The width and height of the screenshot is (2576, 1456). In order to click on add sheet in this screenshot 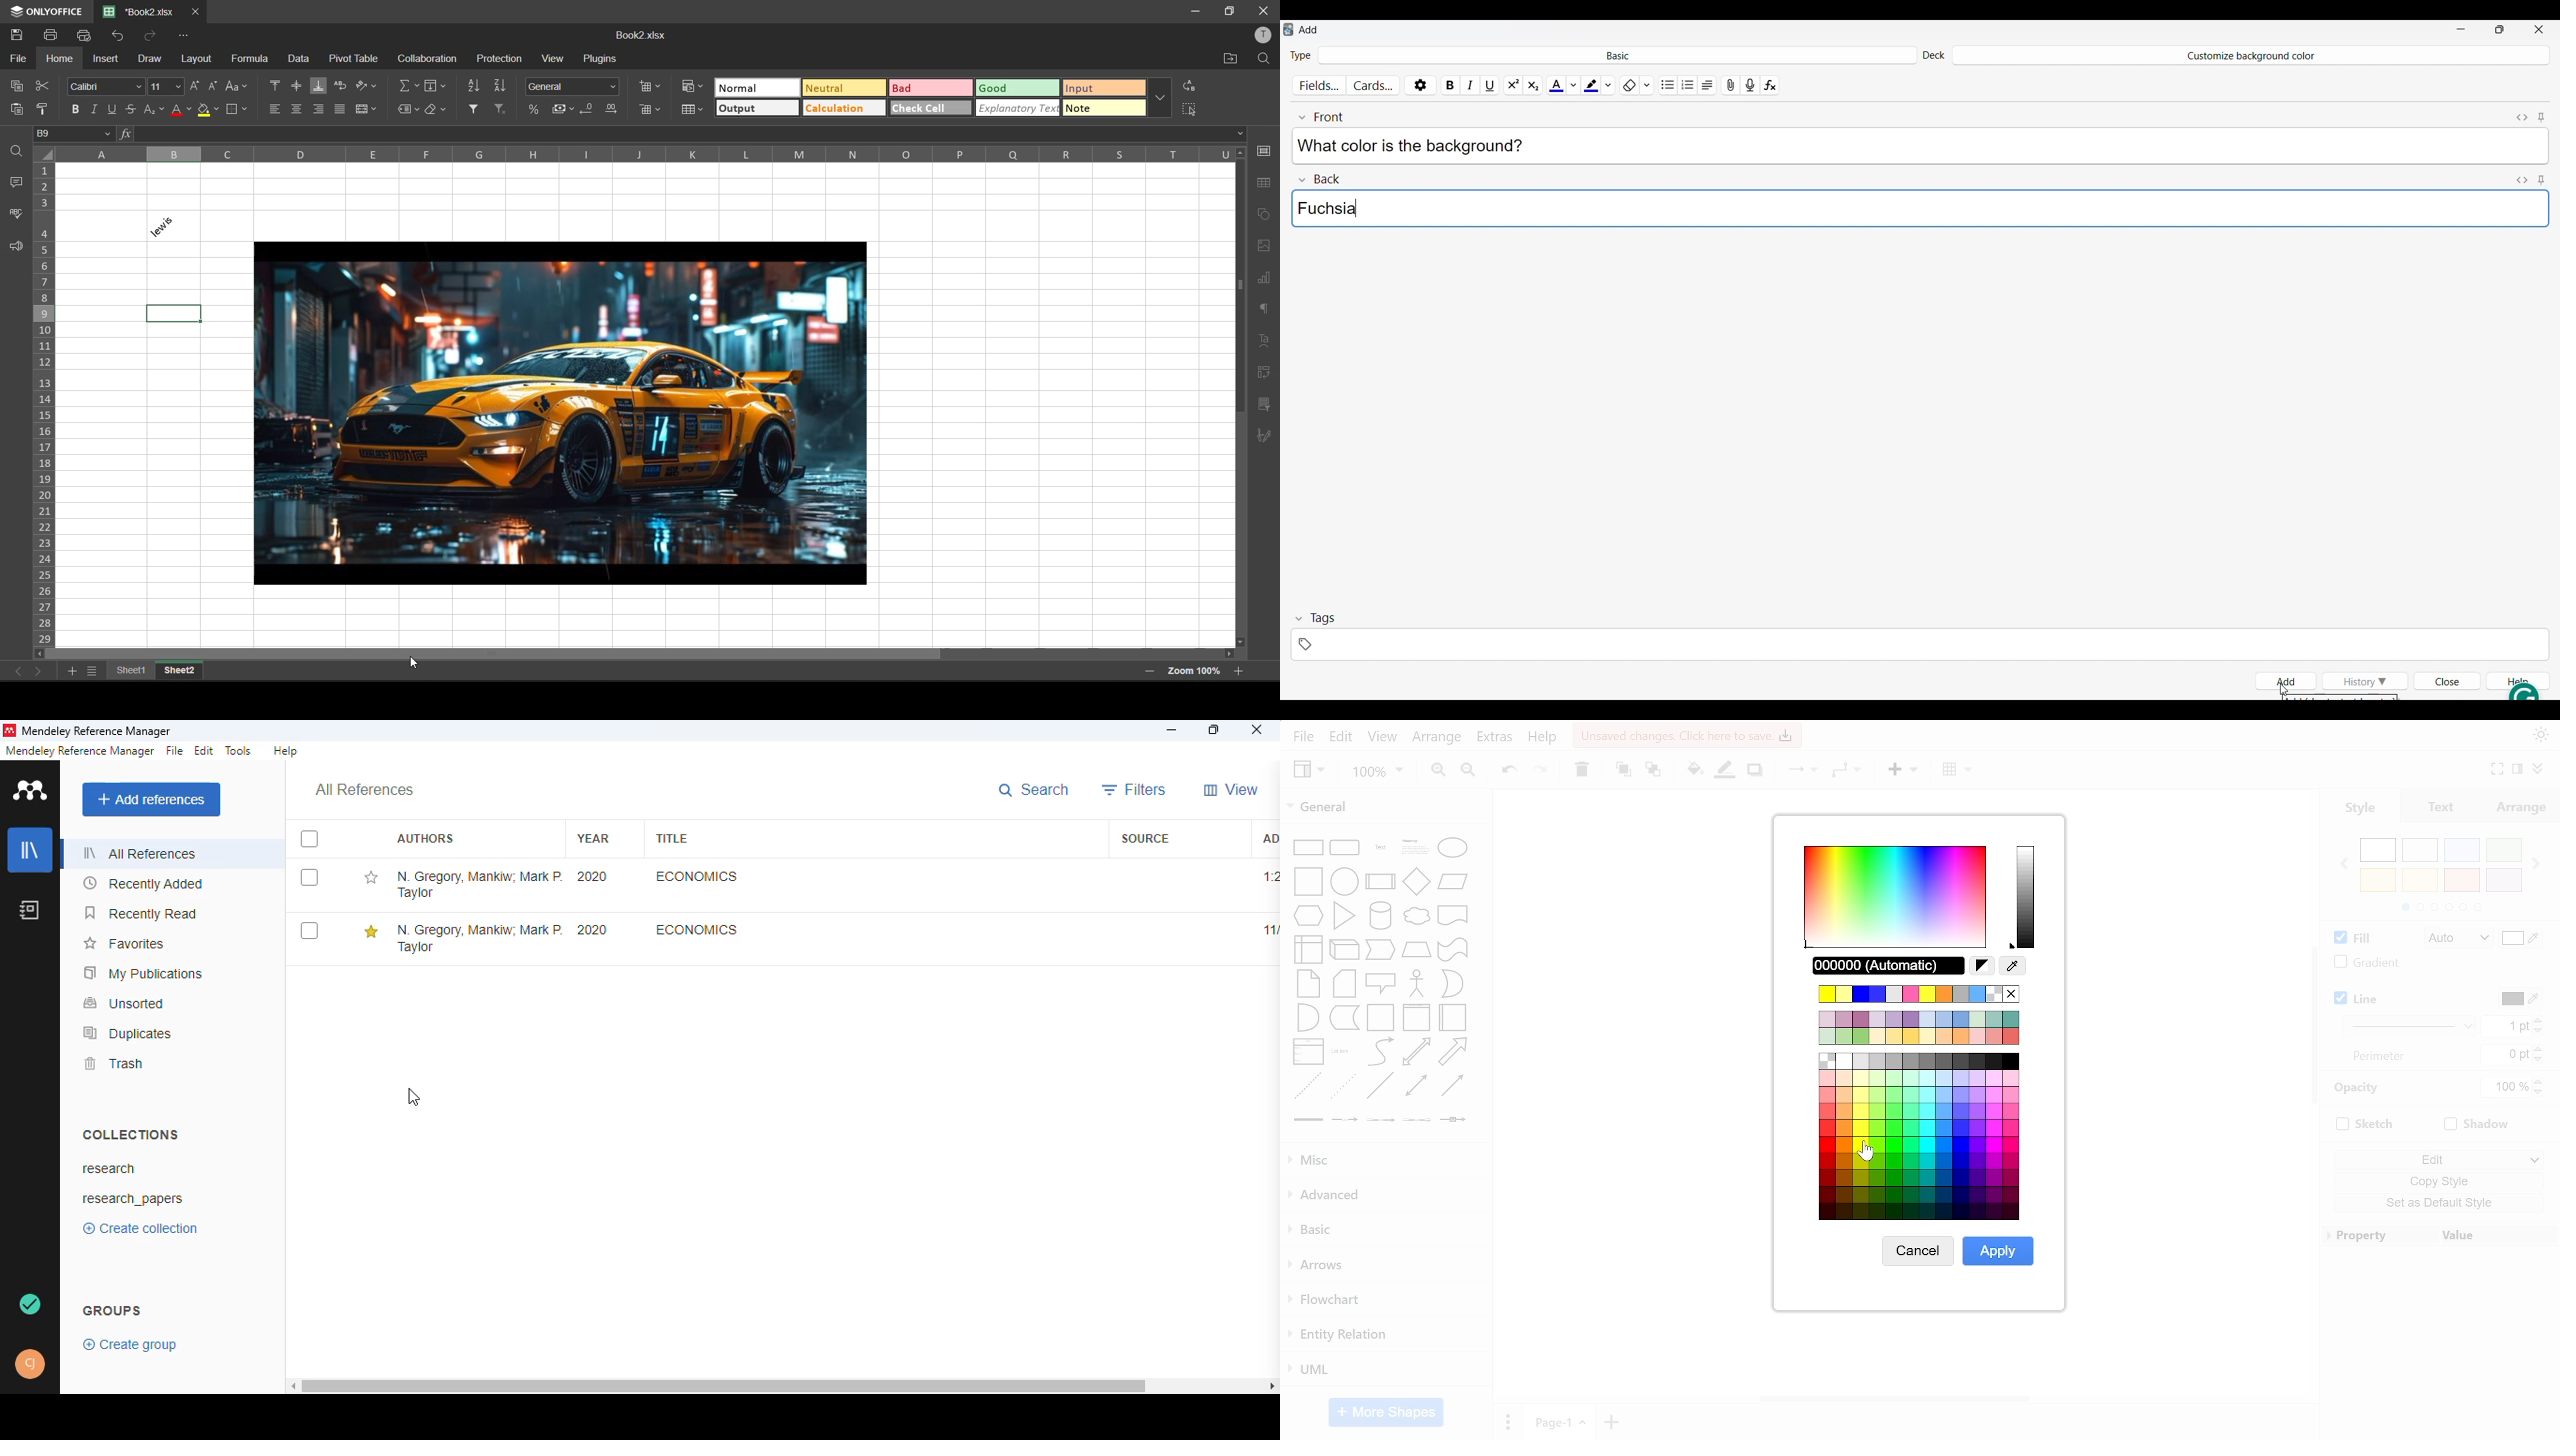, I will do `click(73, 673)`.